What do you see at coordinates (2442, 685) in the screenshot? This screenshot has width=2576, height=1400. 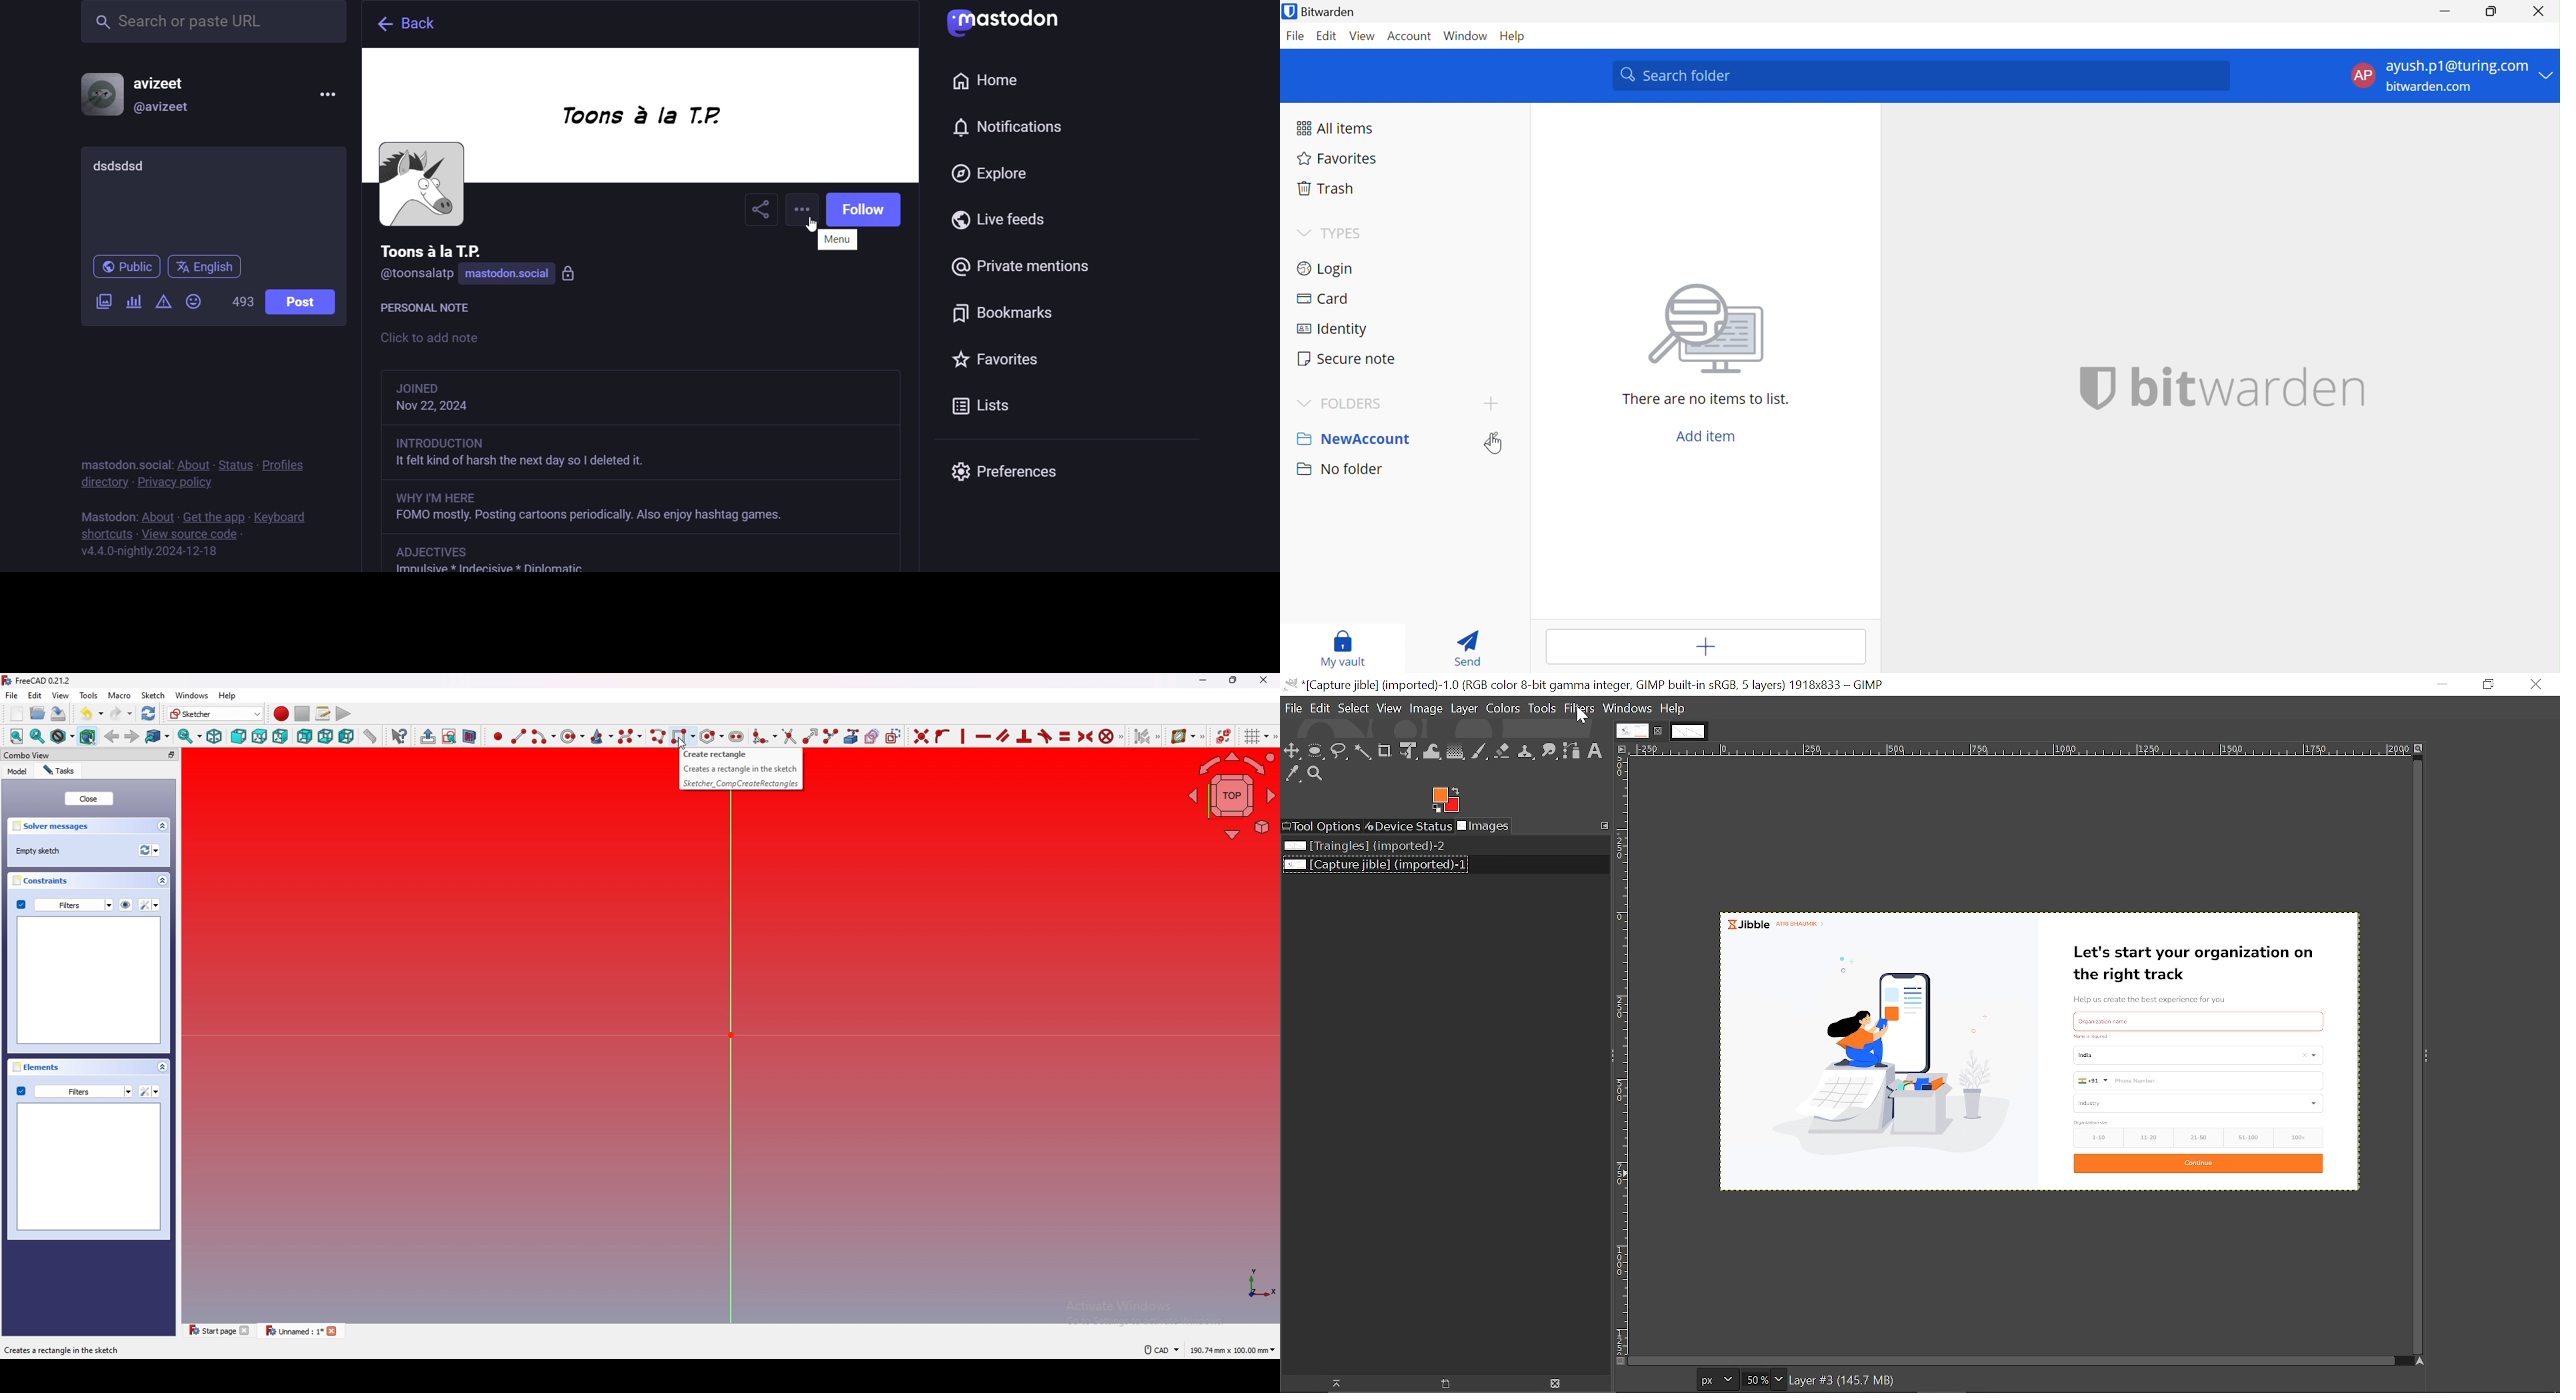 I see `Minimize` at bounding box center [2442, 685].